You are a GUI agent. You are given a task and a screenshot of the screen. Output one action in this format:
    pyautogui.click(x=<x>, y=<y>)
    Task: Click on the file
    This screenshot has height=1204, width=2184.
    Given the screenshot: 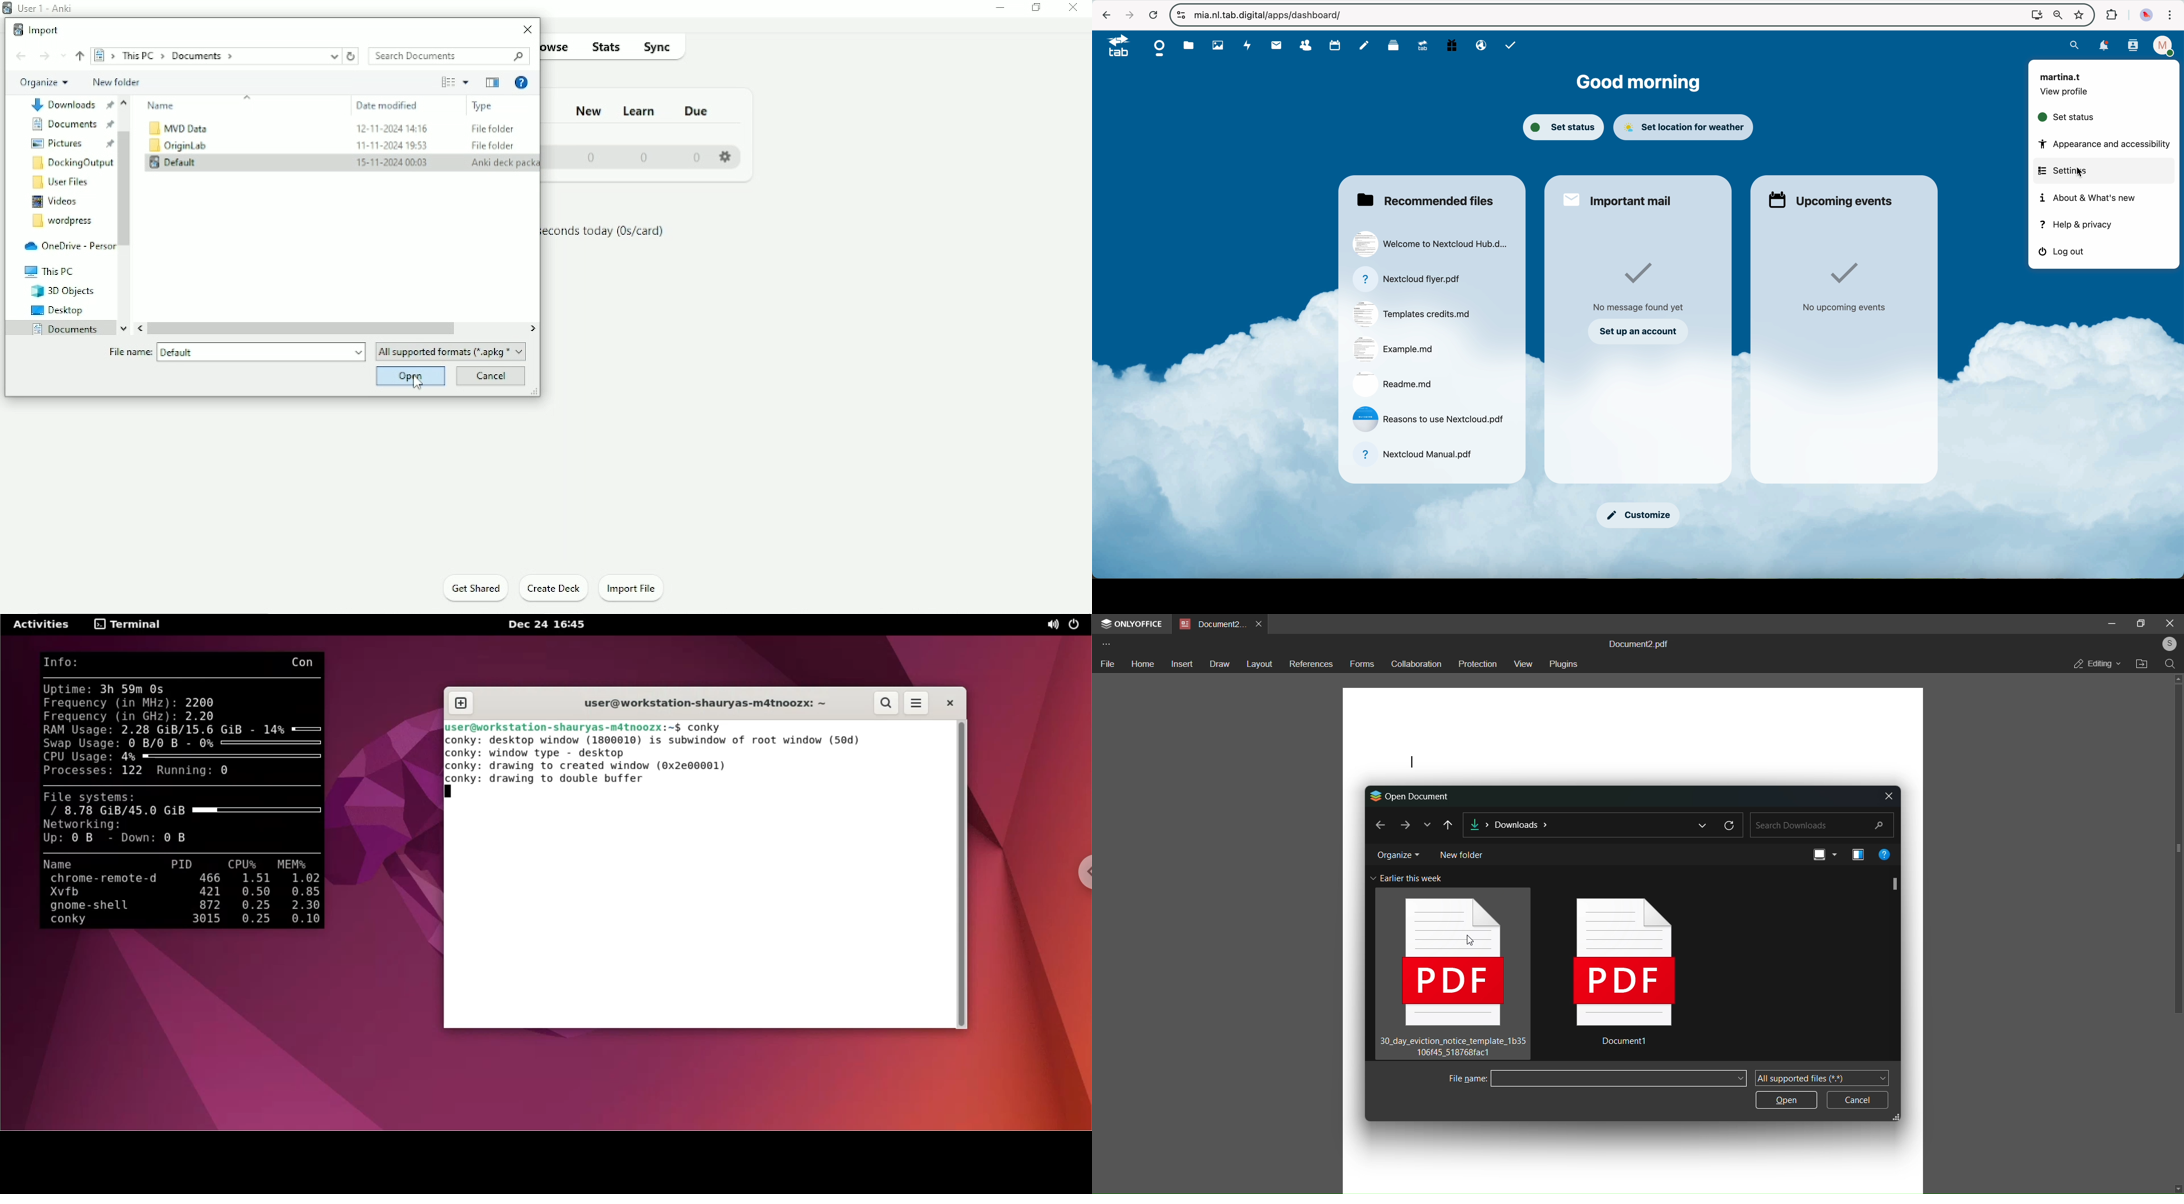 What is the action you would take?
    pyautogui.click(x=1430, y=419)
    